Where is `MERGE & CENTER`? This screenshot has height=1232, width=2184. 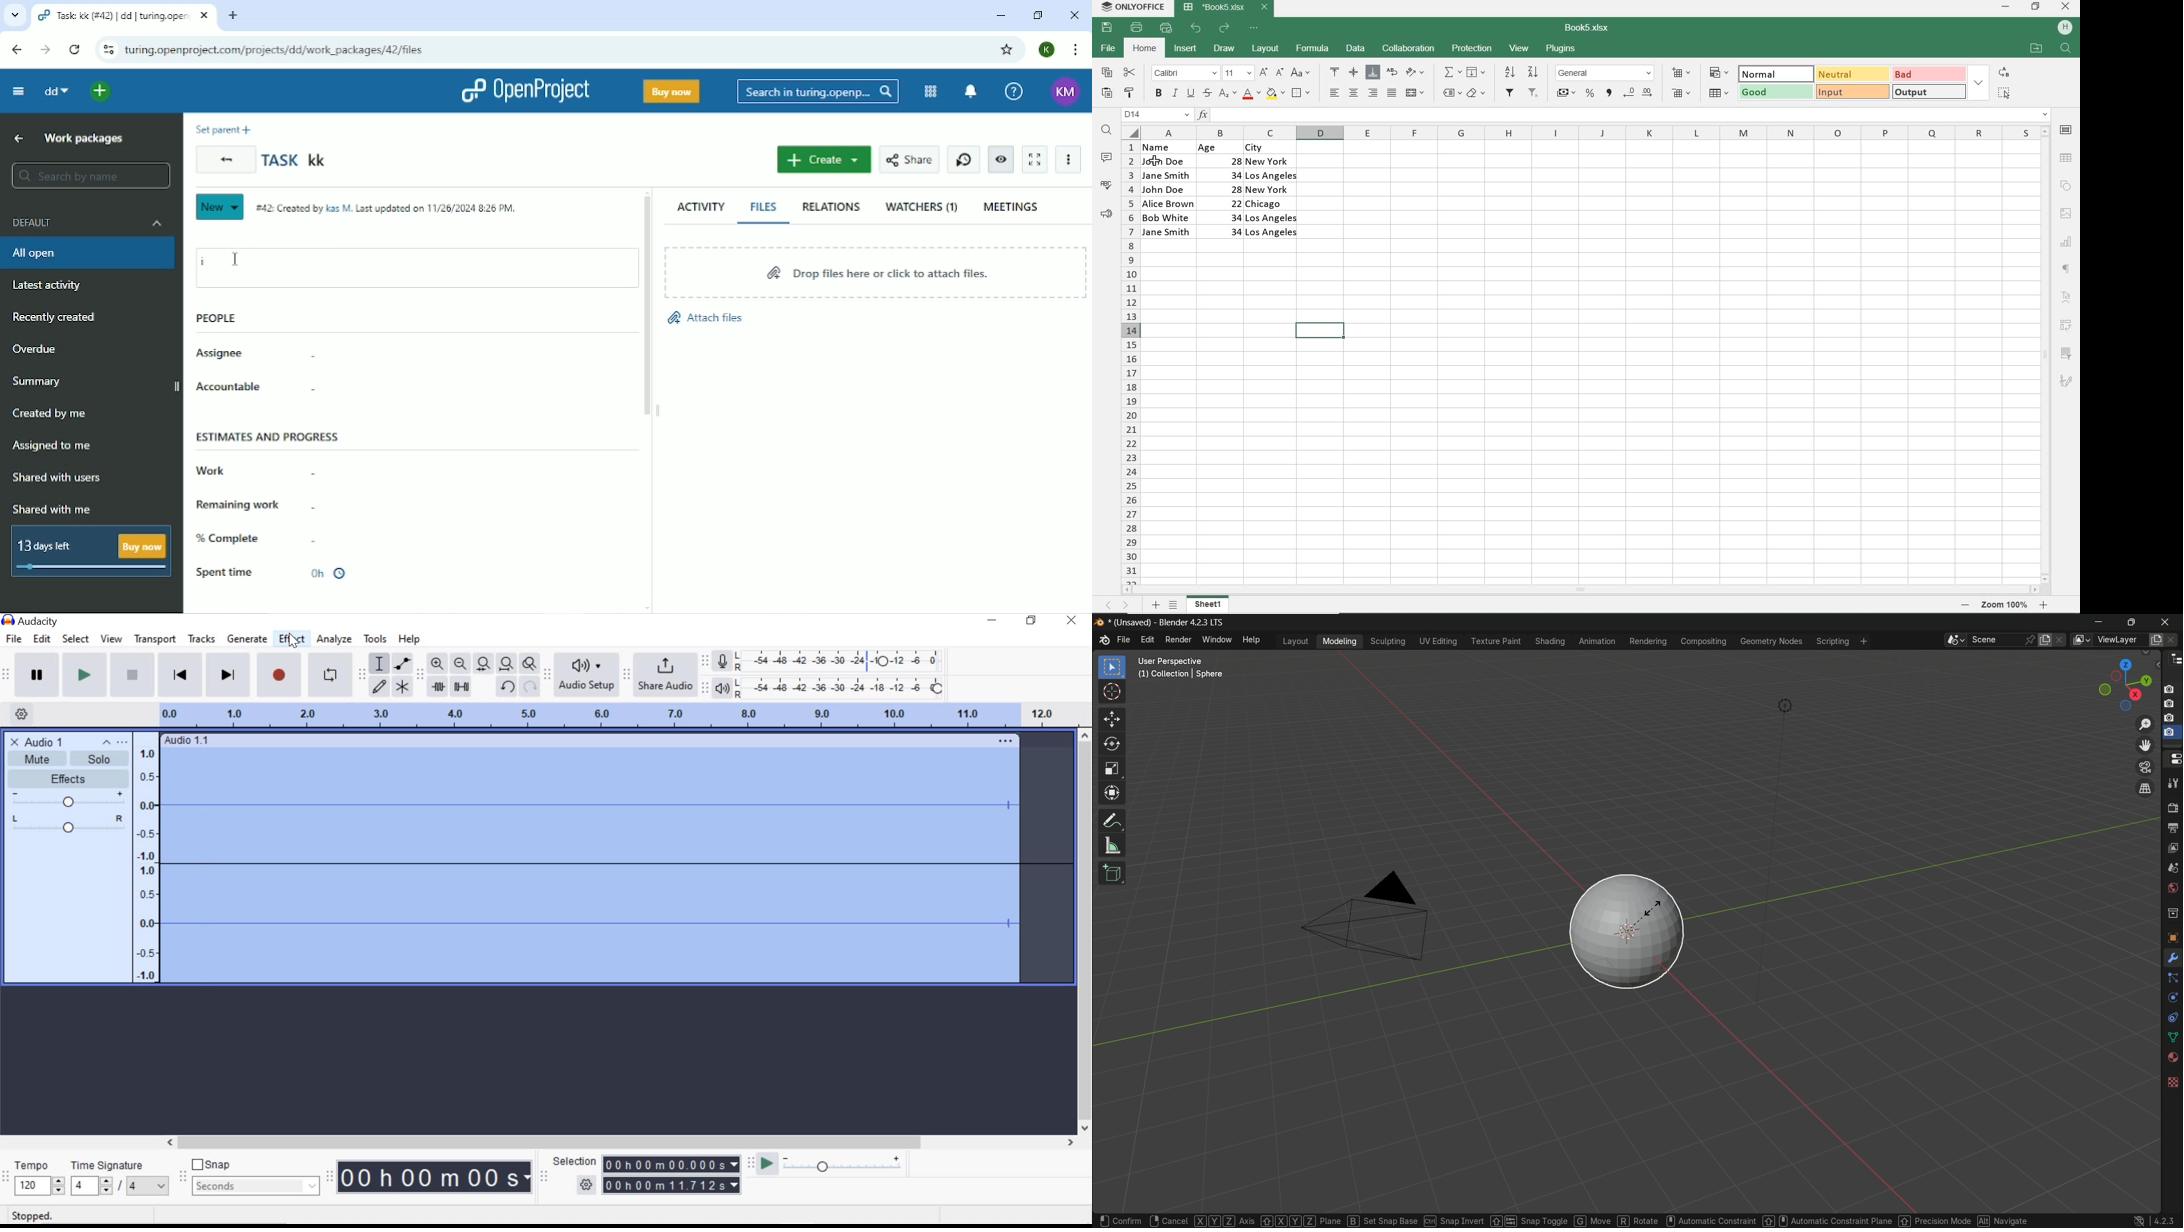 MERGE & CENTER is located at coordinates (1415, 93).